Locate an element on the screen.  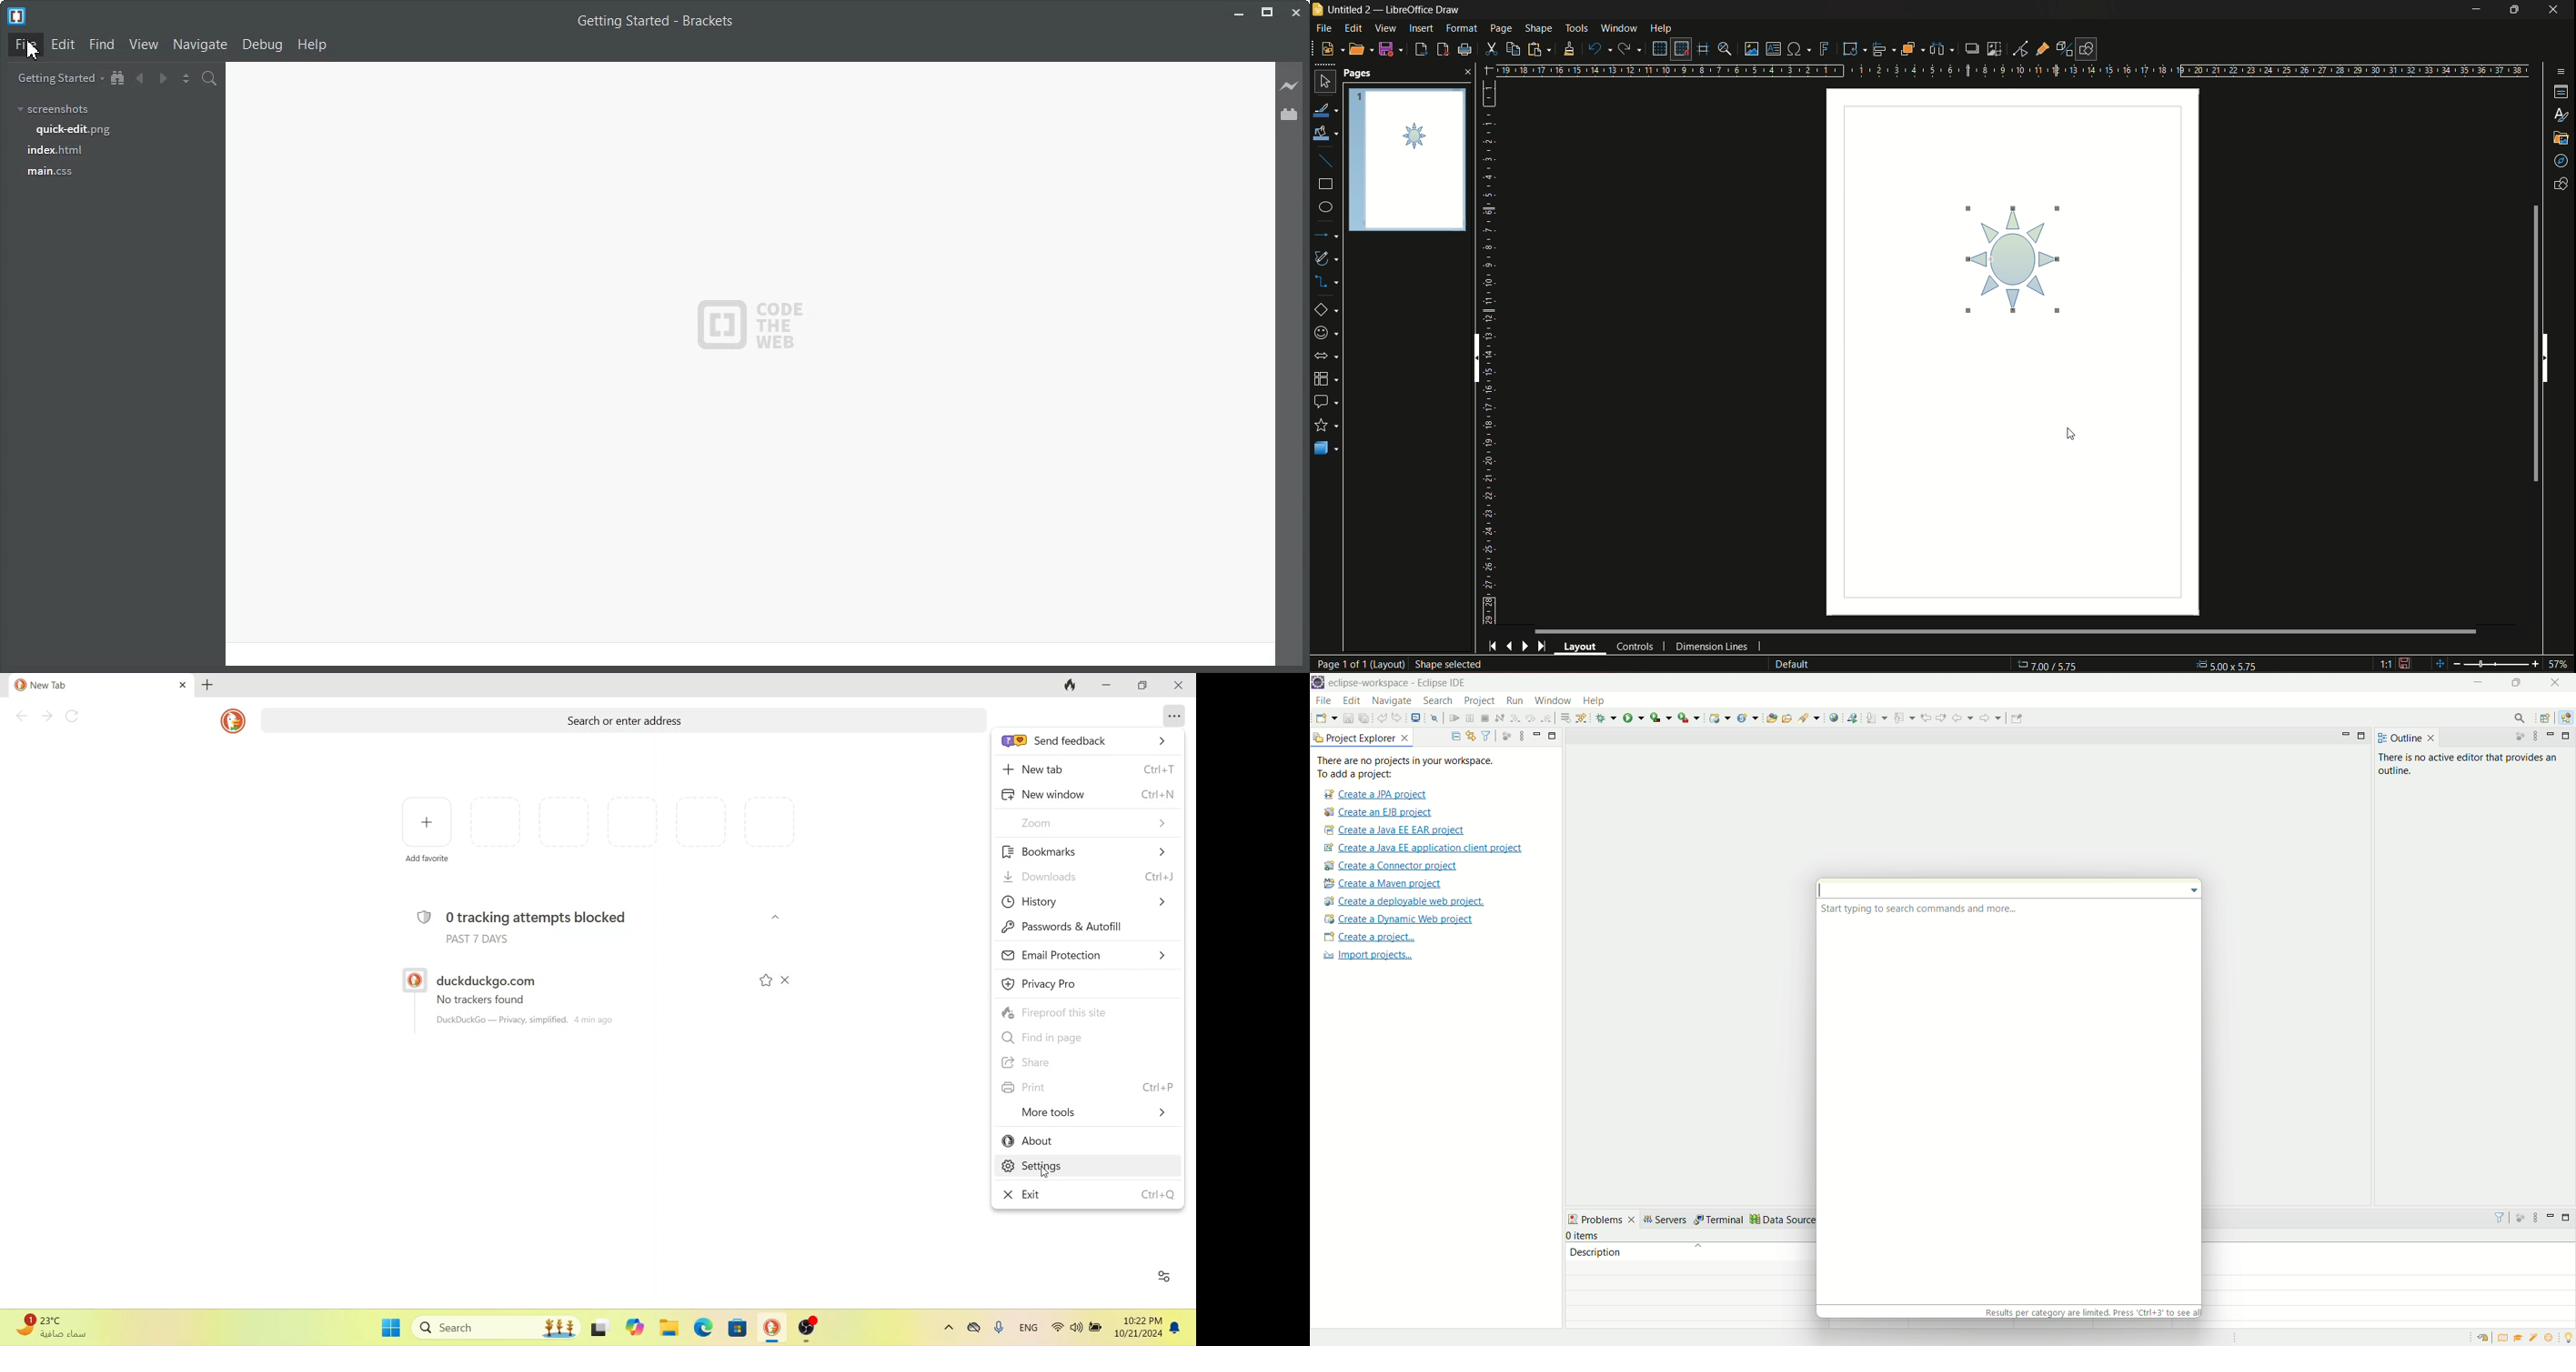
settings is located at coordinates (1084, 1167).